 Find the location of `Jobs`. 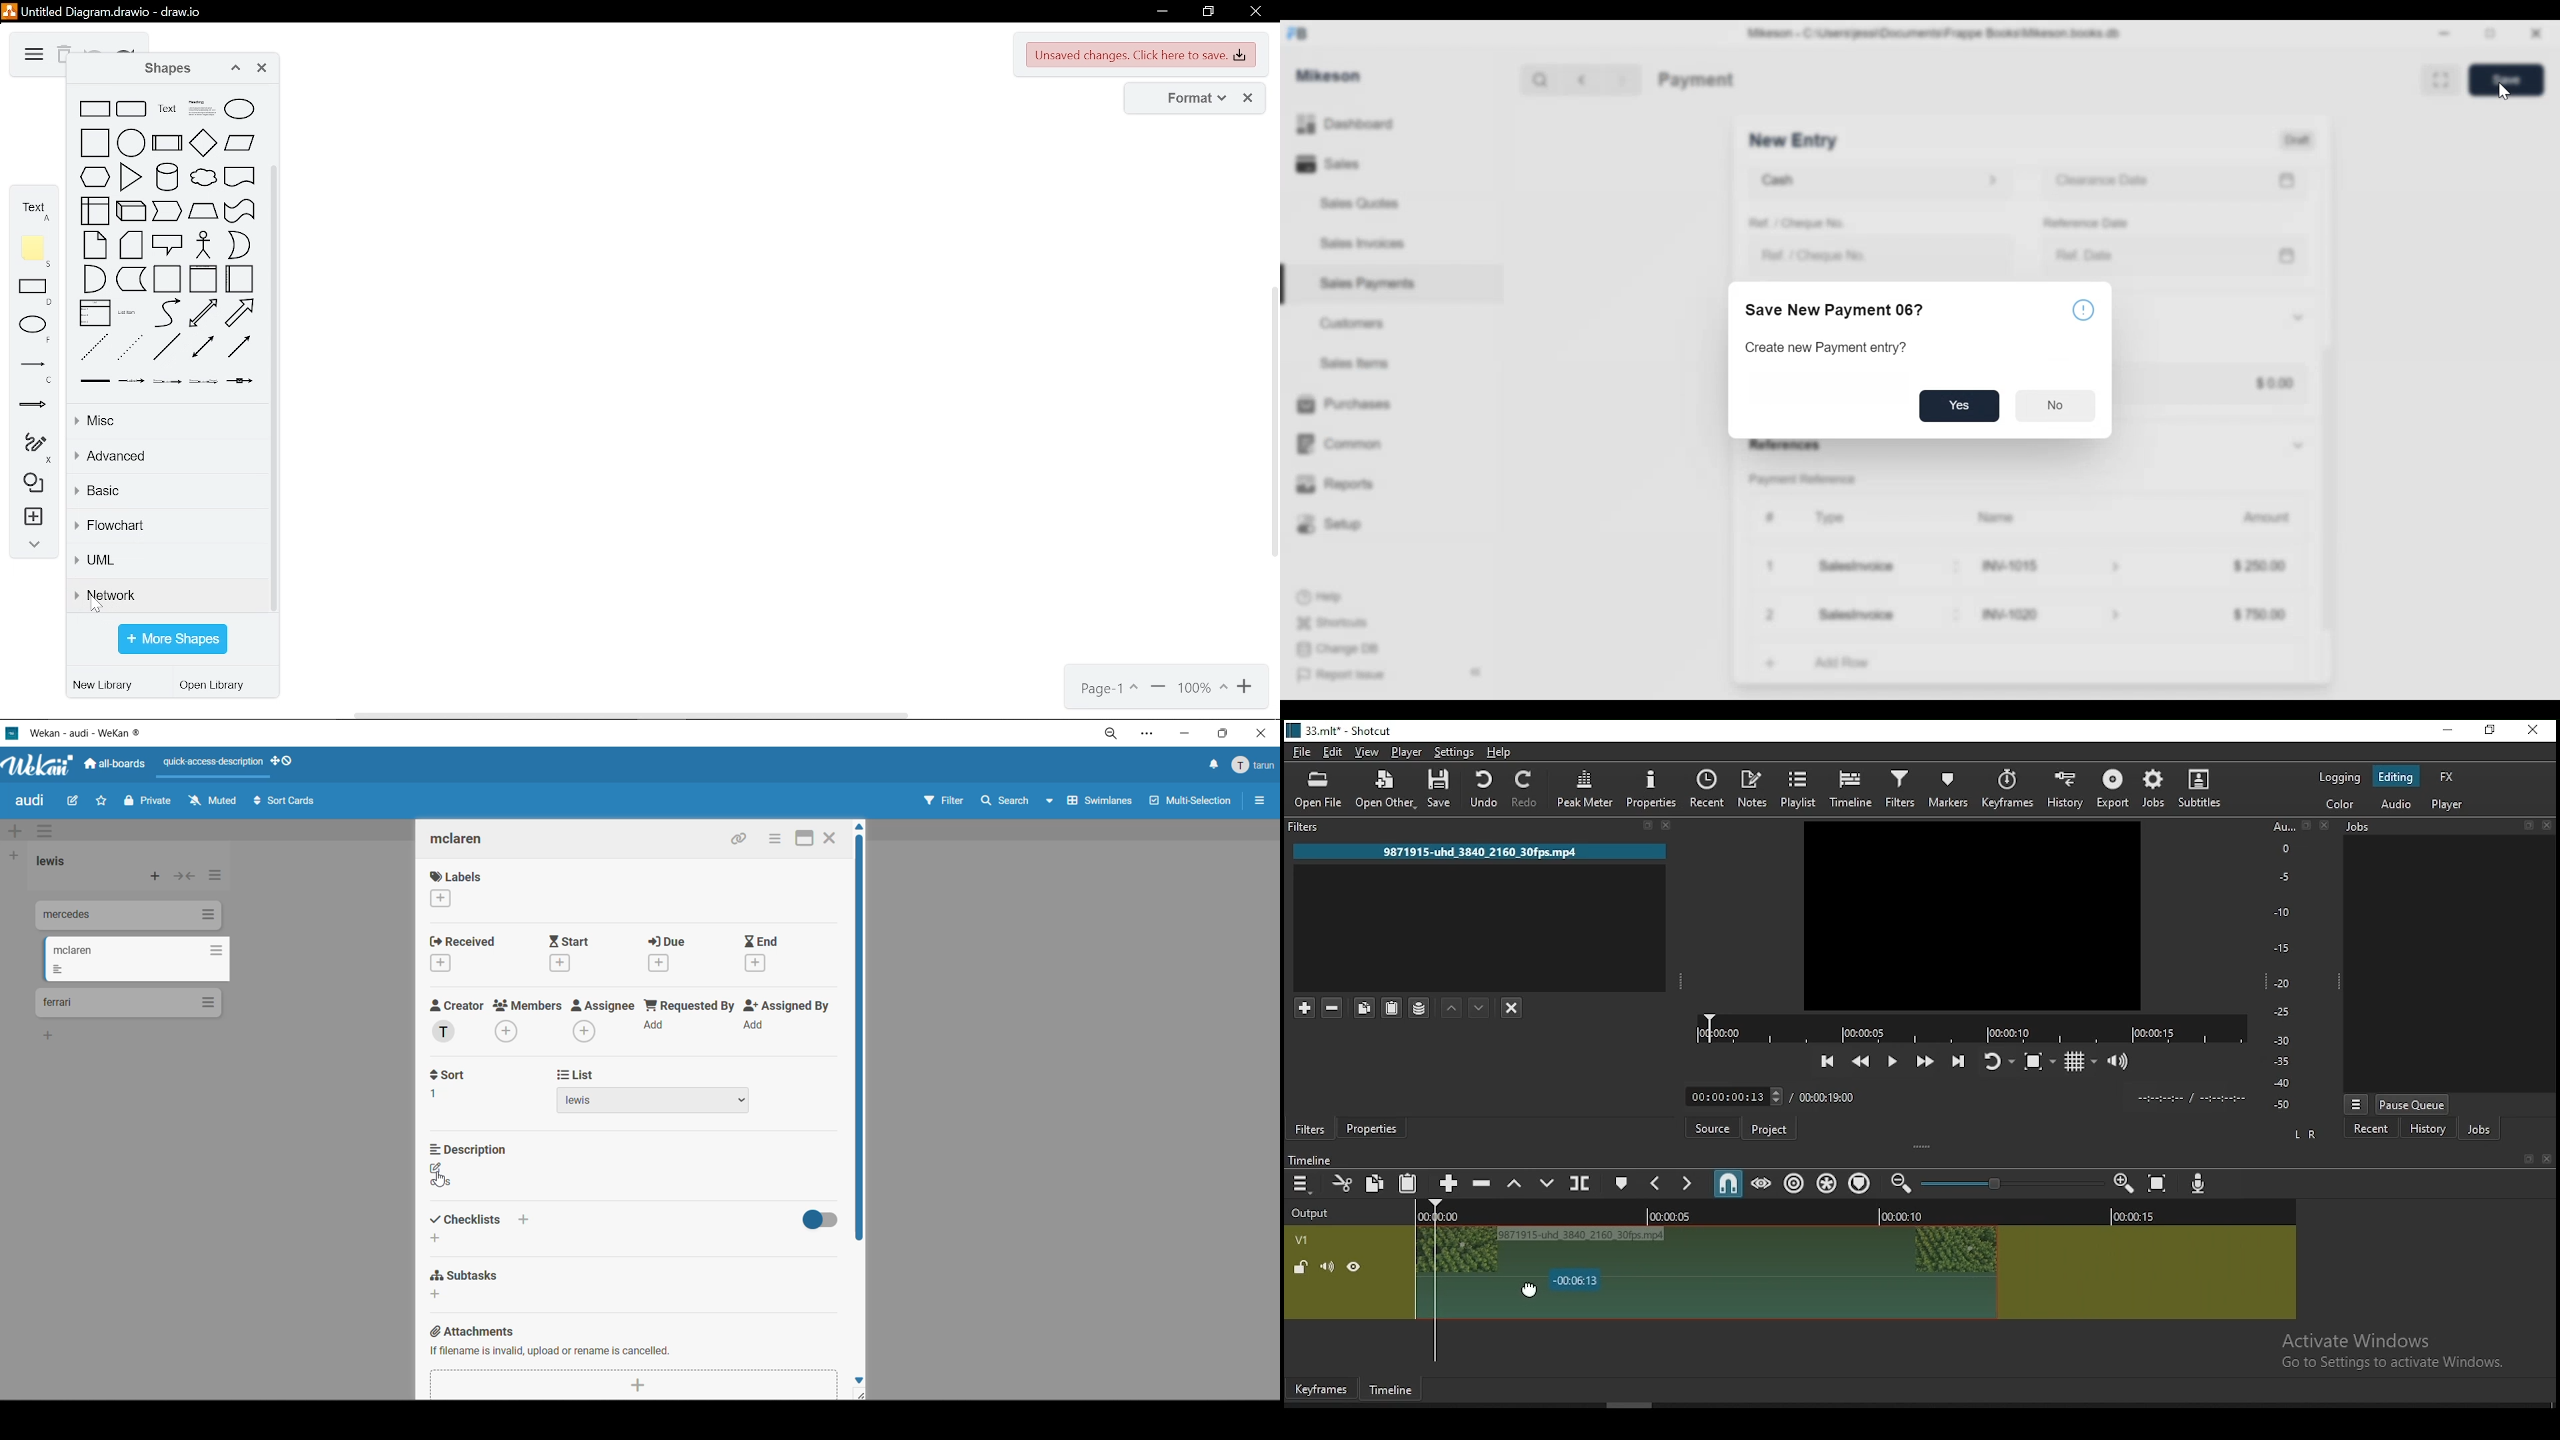

Jobs is located at coordinates (2365, 826).